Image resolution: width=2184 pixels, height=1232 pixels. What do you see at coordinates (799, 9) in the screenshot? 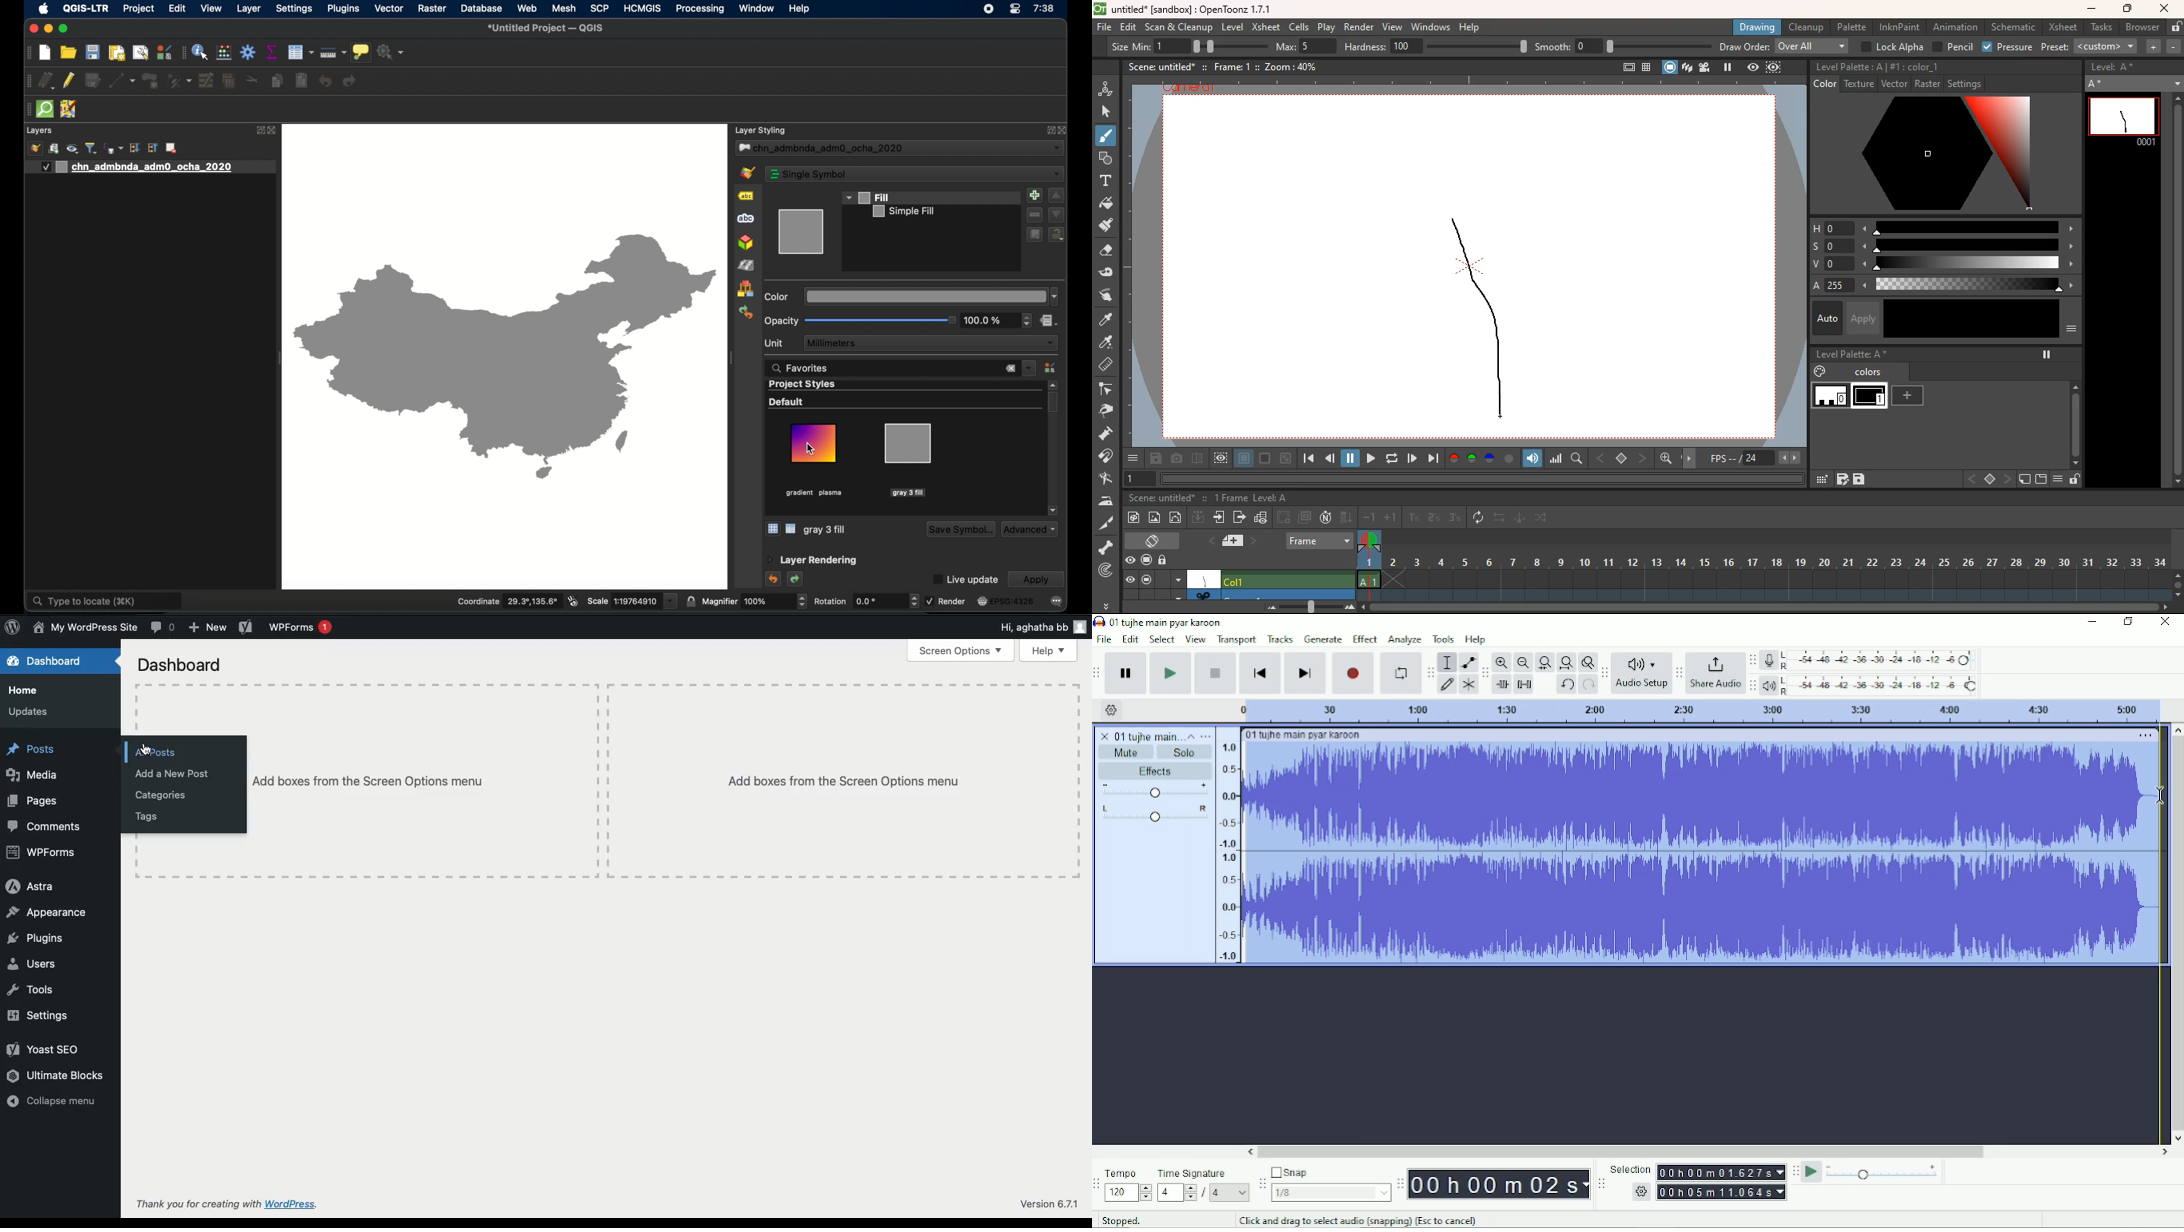
I see `help` at bounding box center [799, 9].